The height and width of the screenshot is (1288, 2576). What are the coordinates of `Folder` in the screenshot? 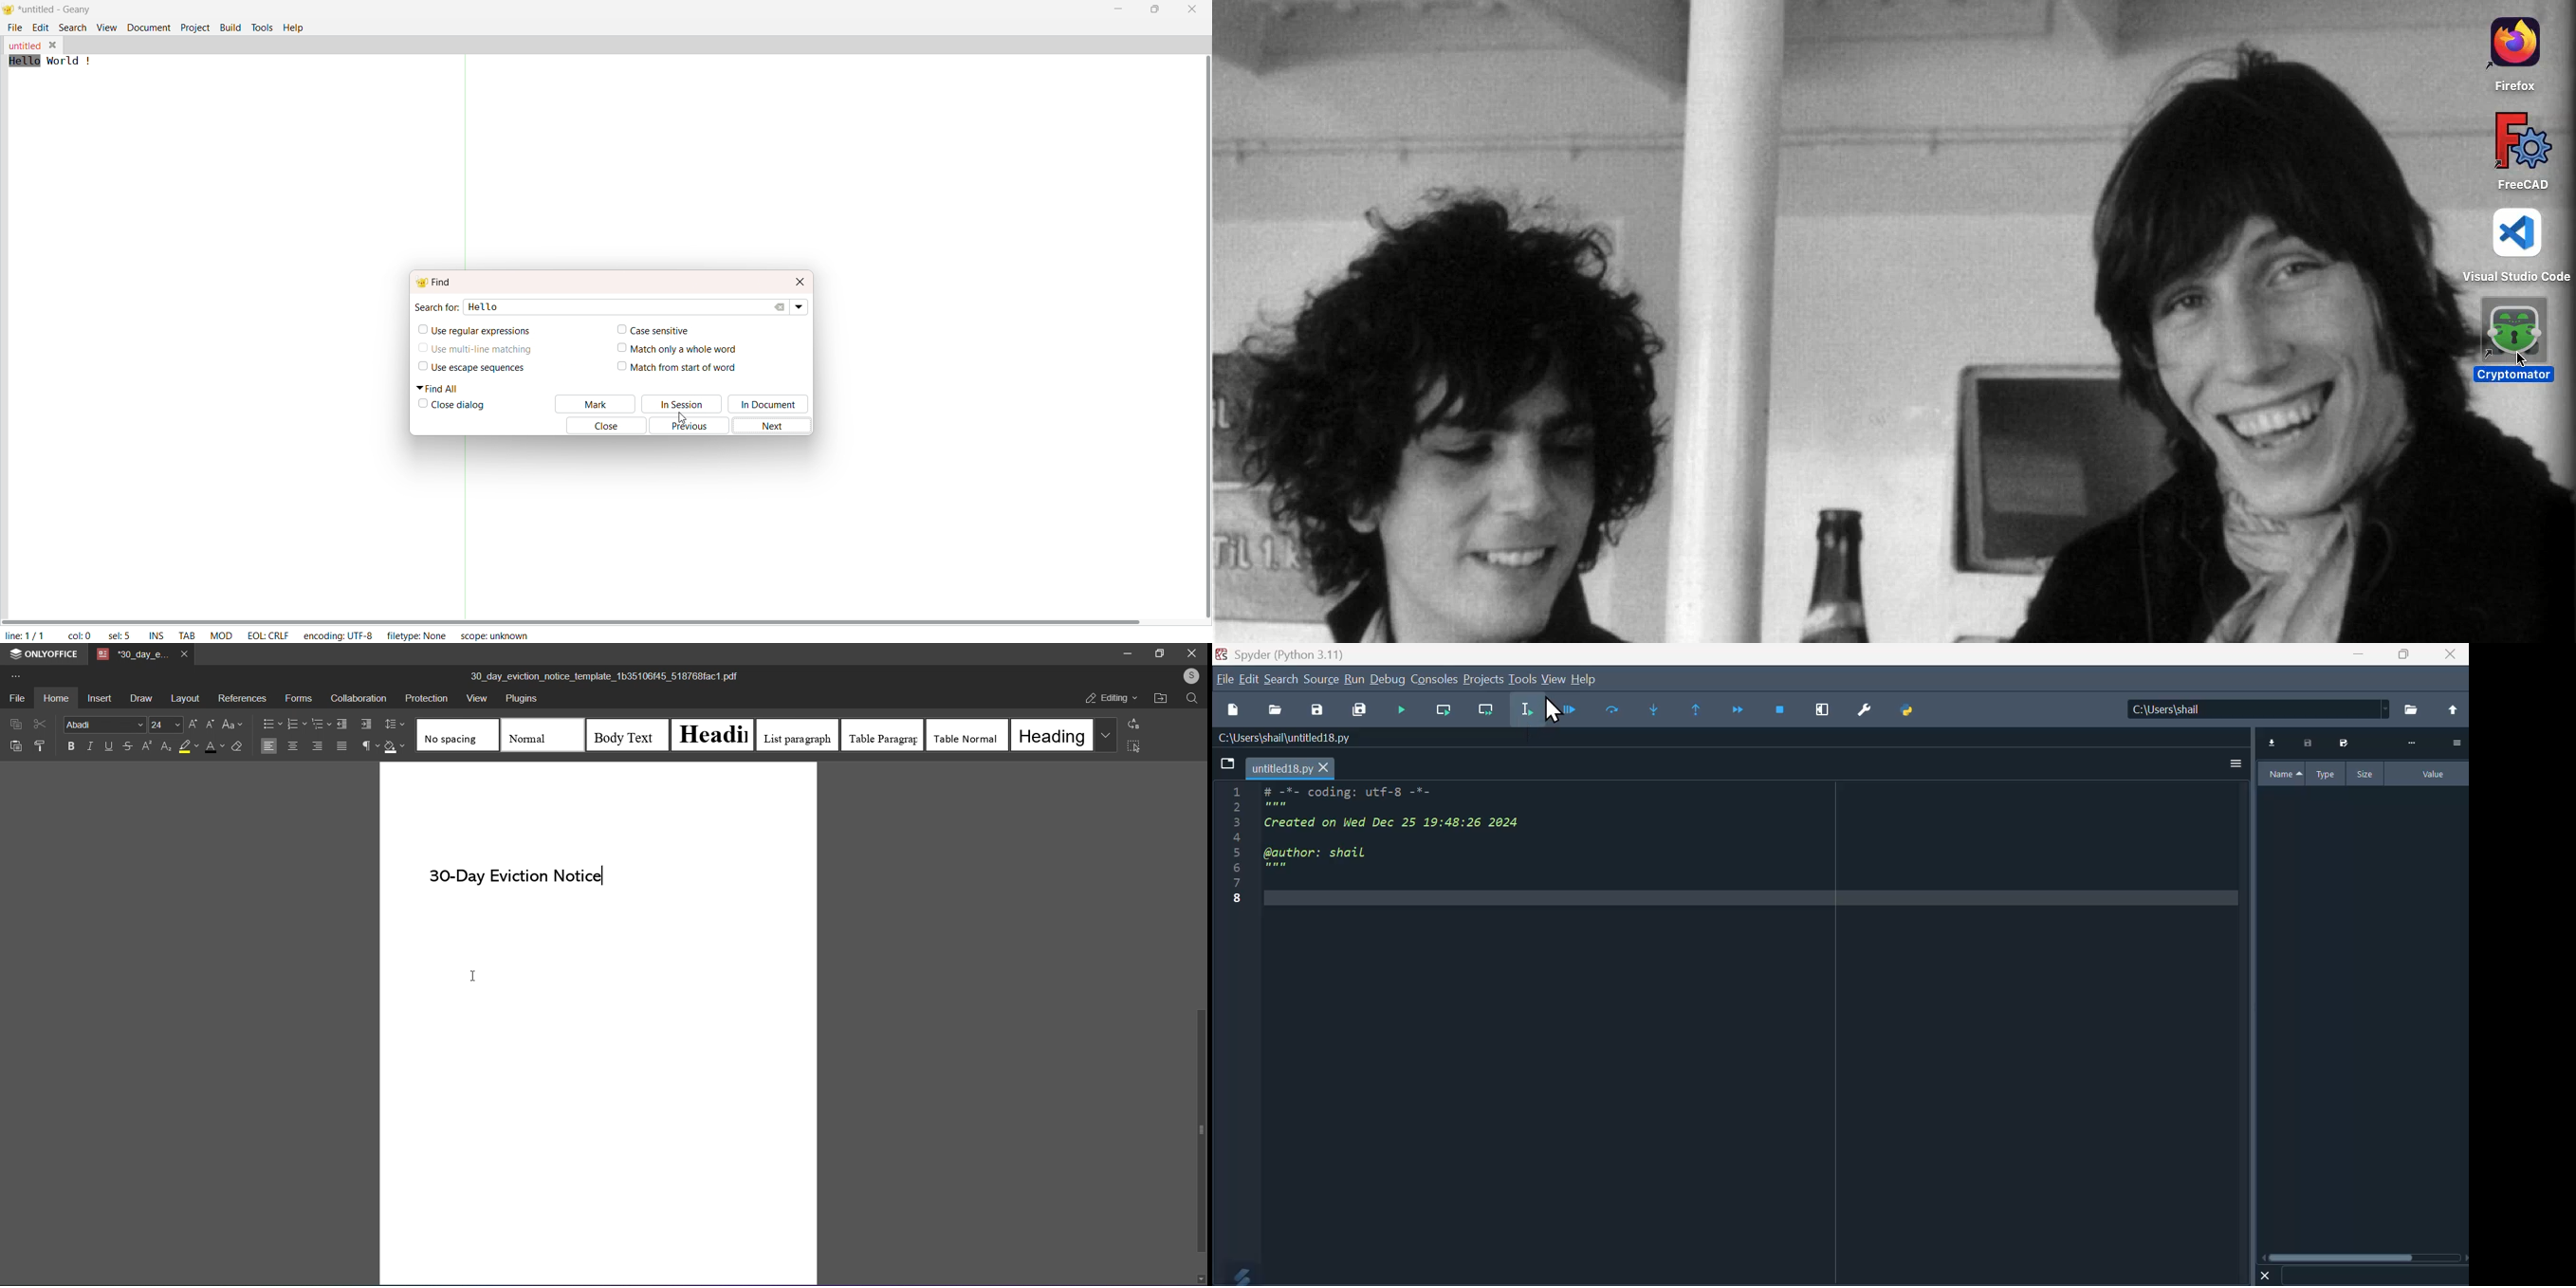 It's located at (2413, 710).